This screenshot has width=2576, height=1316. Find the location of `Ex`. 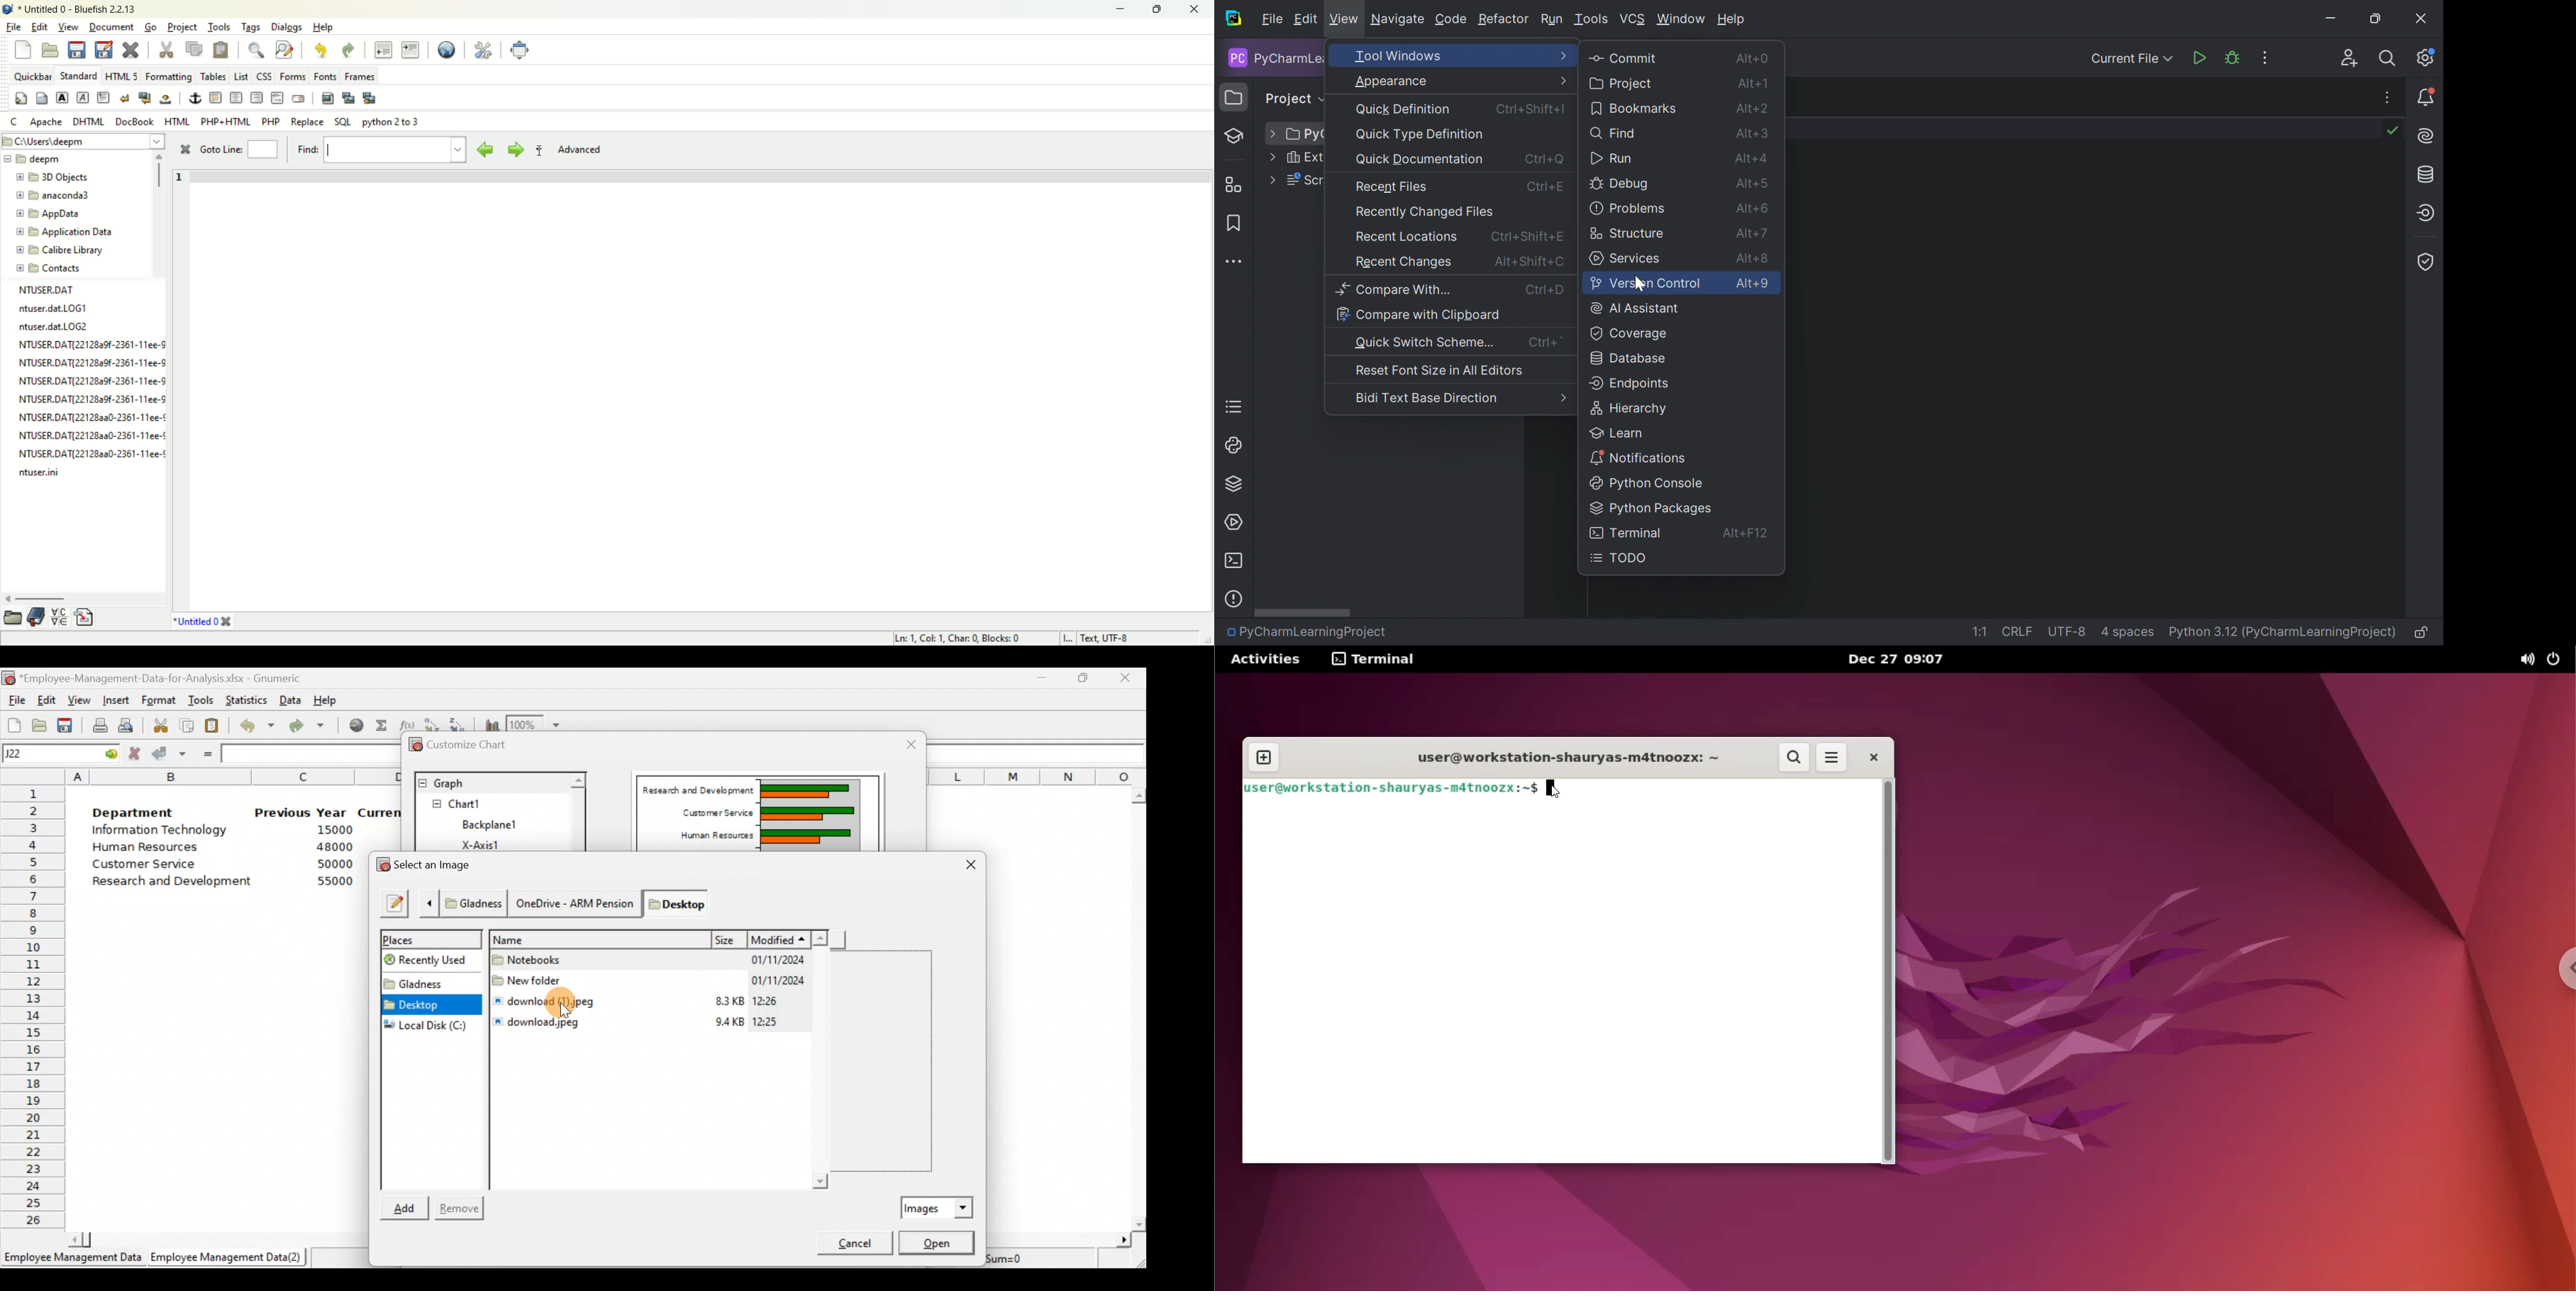

Ex is located at coordinates (1303, 158).